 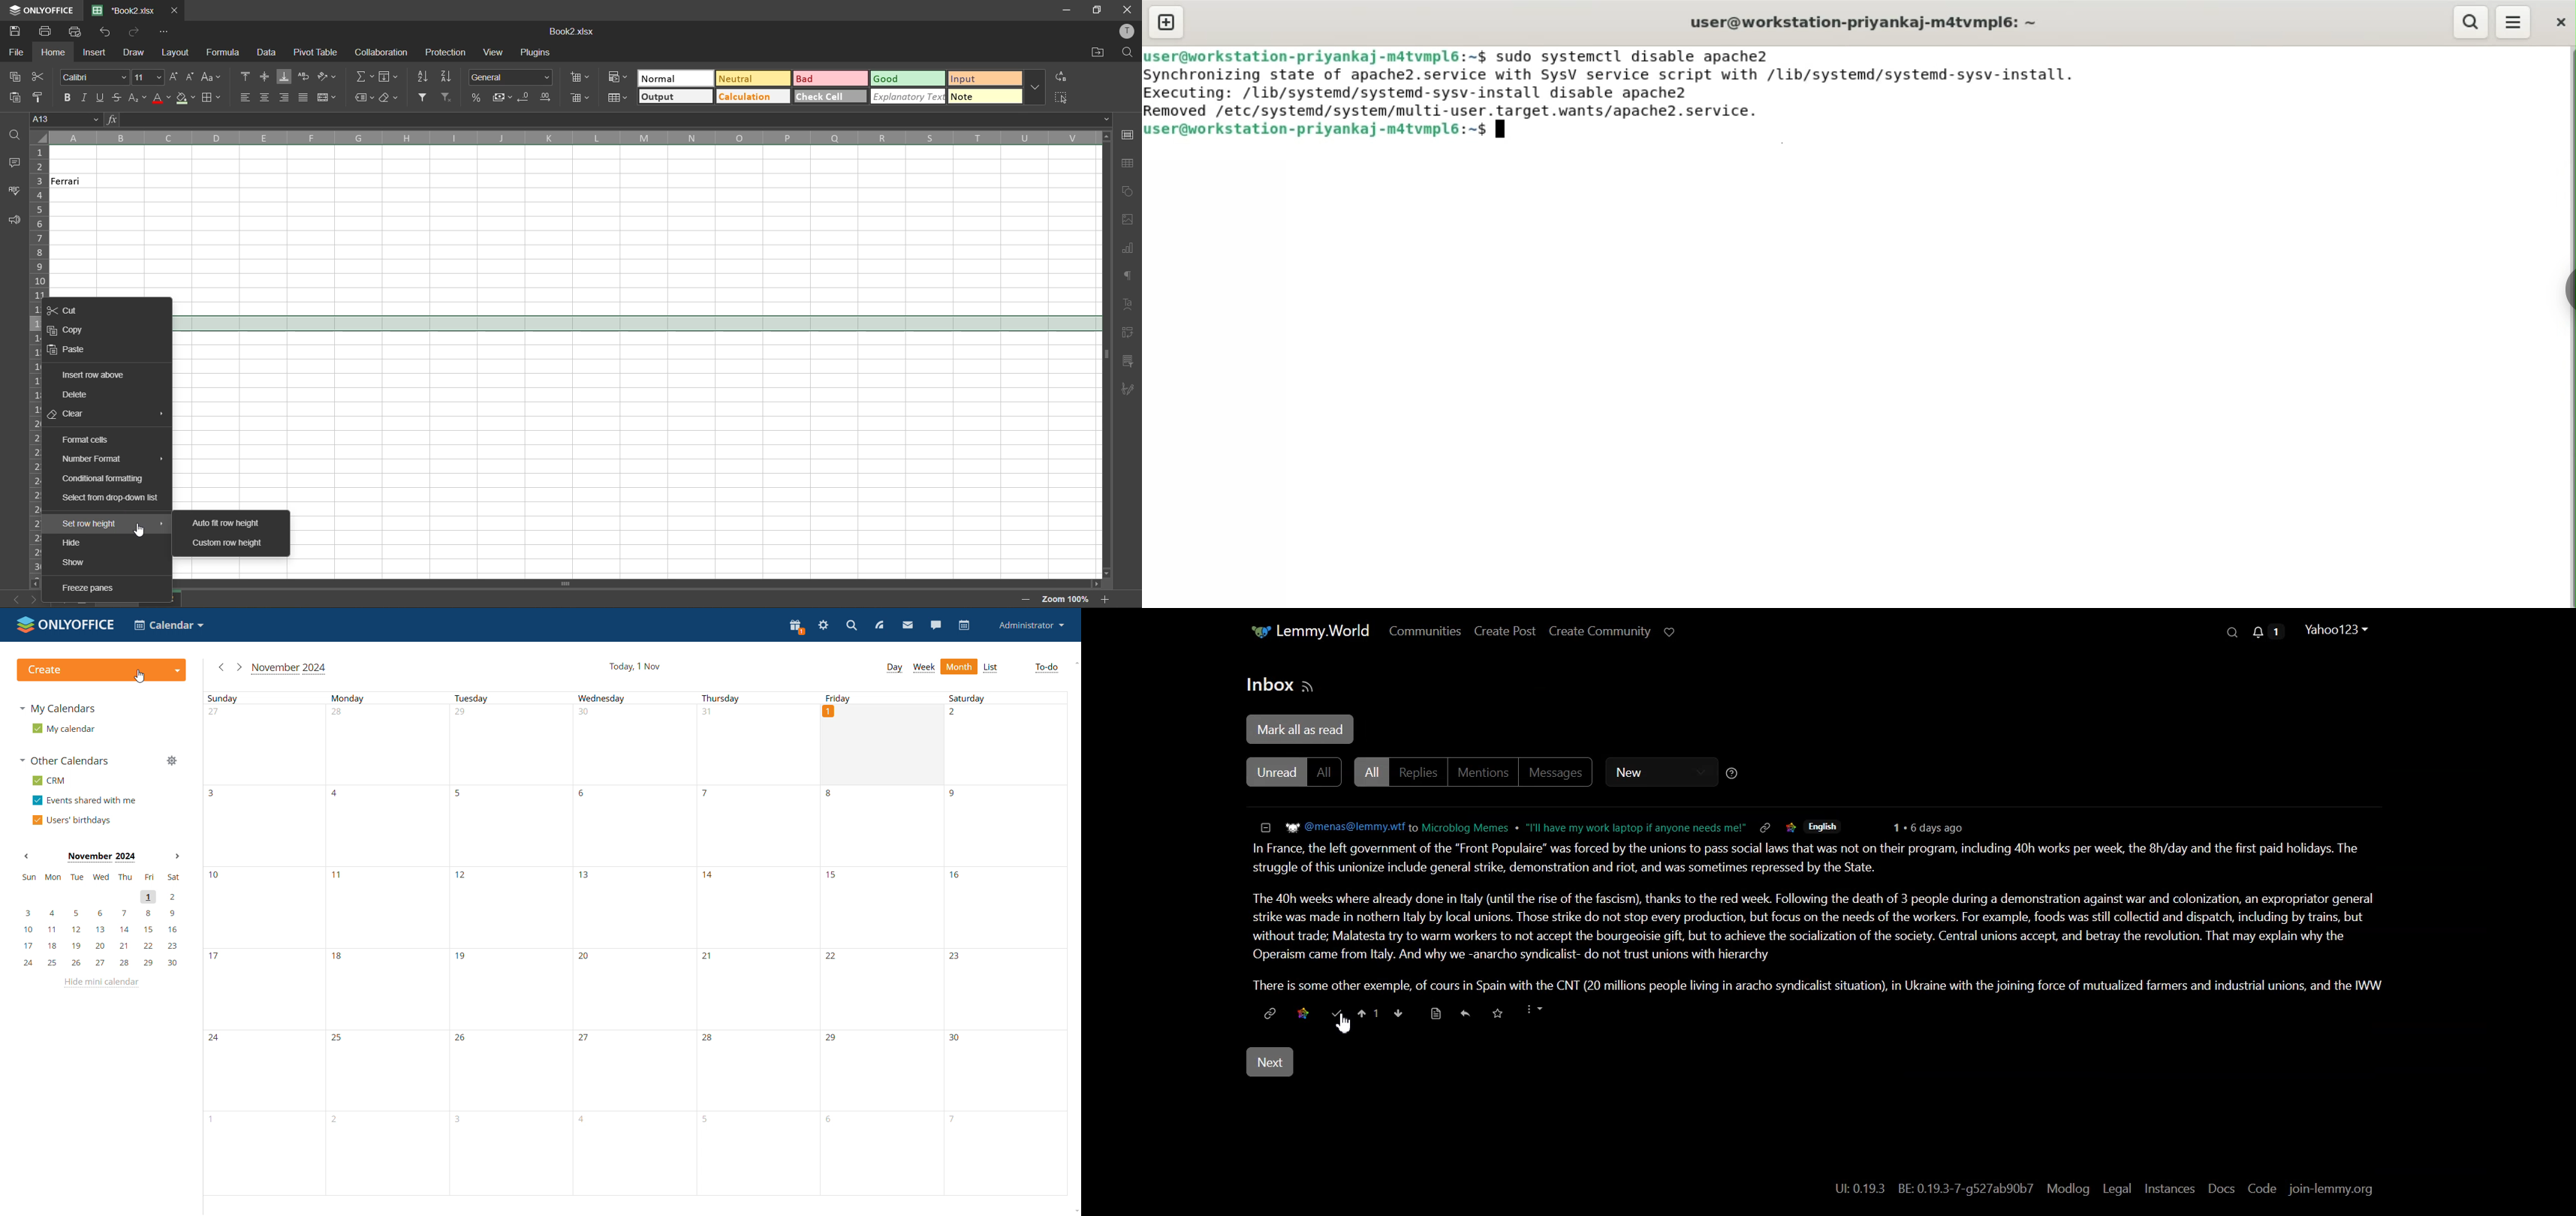 What do you see at coordinates (1129, 8) in the screenshot?
I see `close` at bounding box center [1129, 8].